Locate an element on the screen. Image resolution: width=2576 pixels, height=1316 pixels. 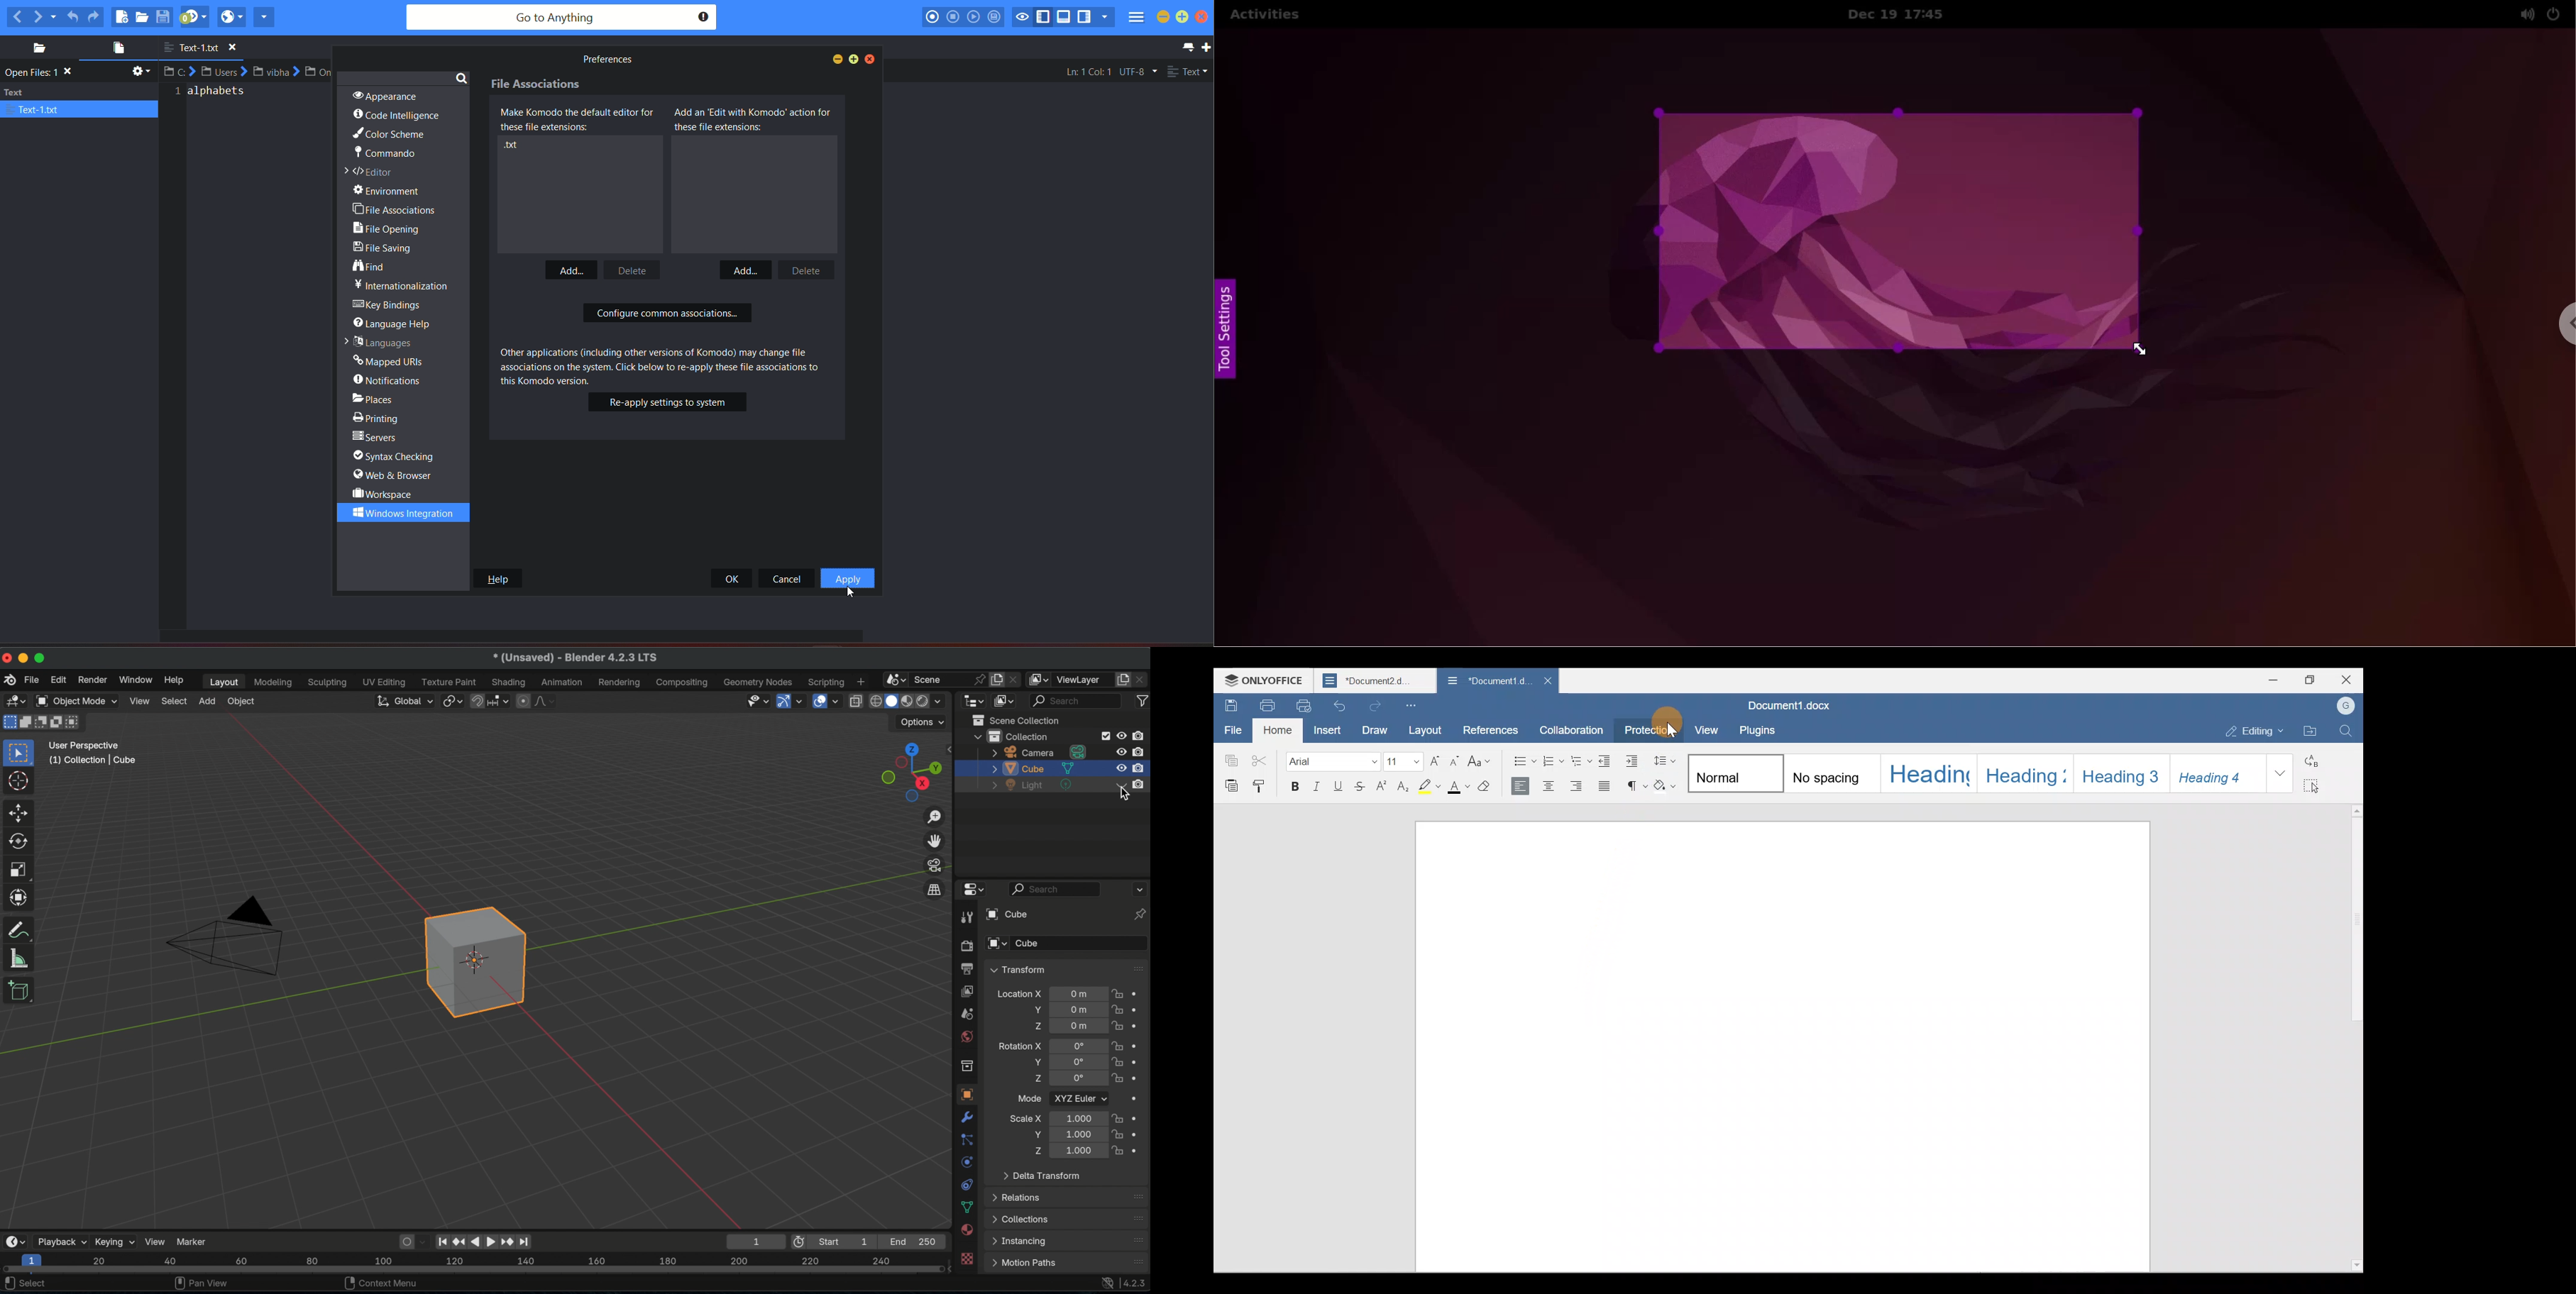
Subscript is located at coordinates (1406, 786).